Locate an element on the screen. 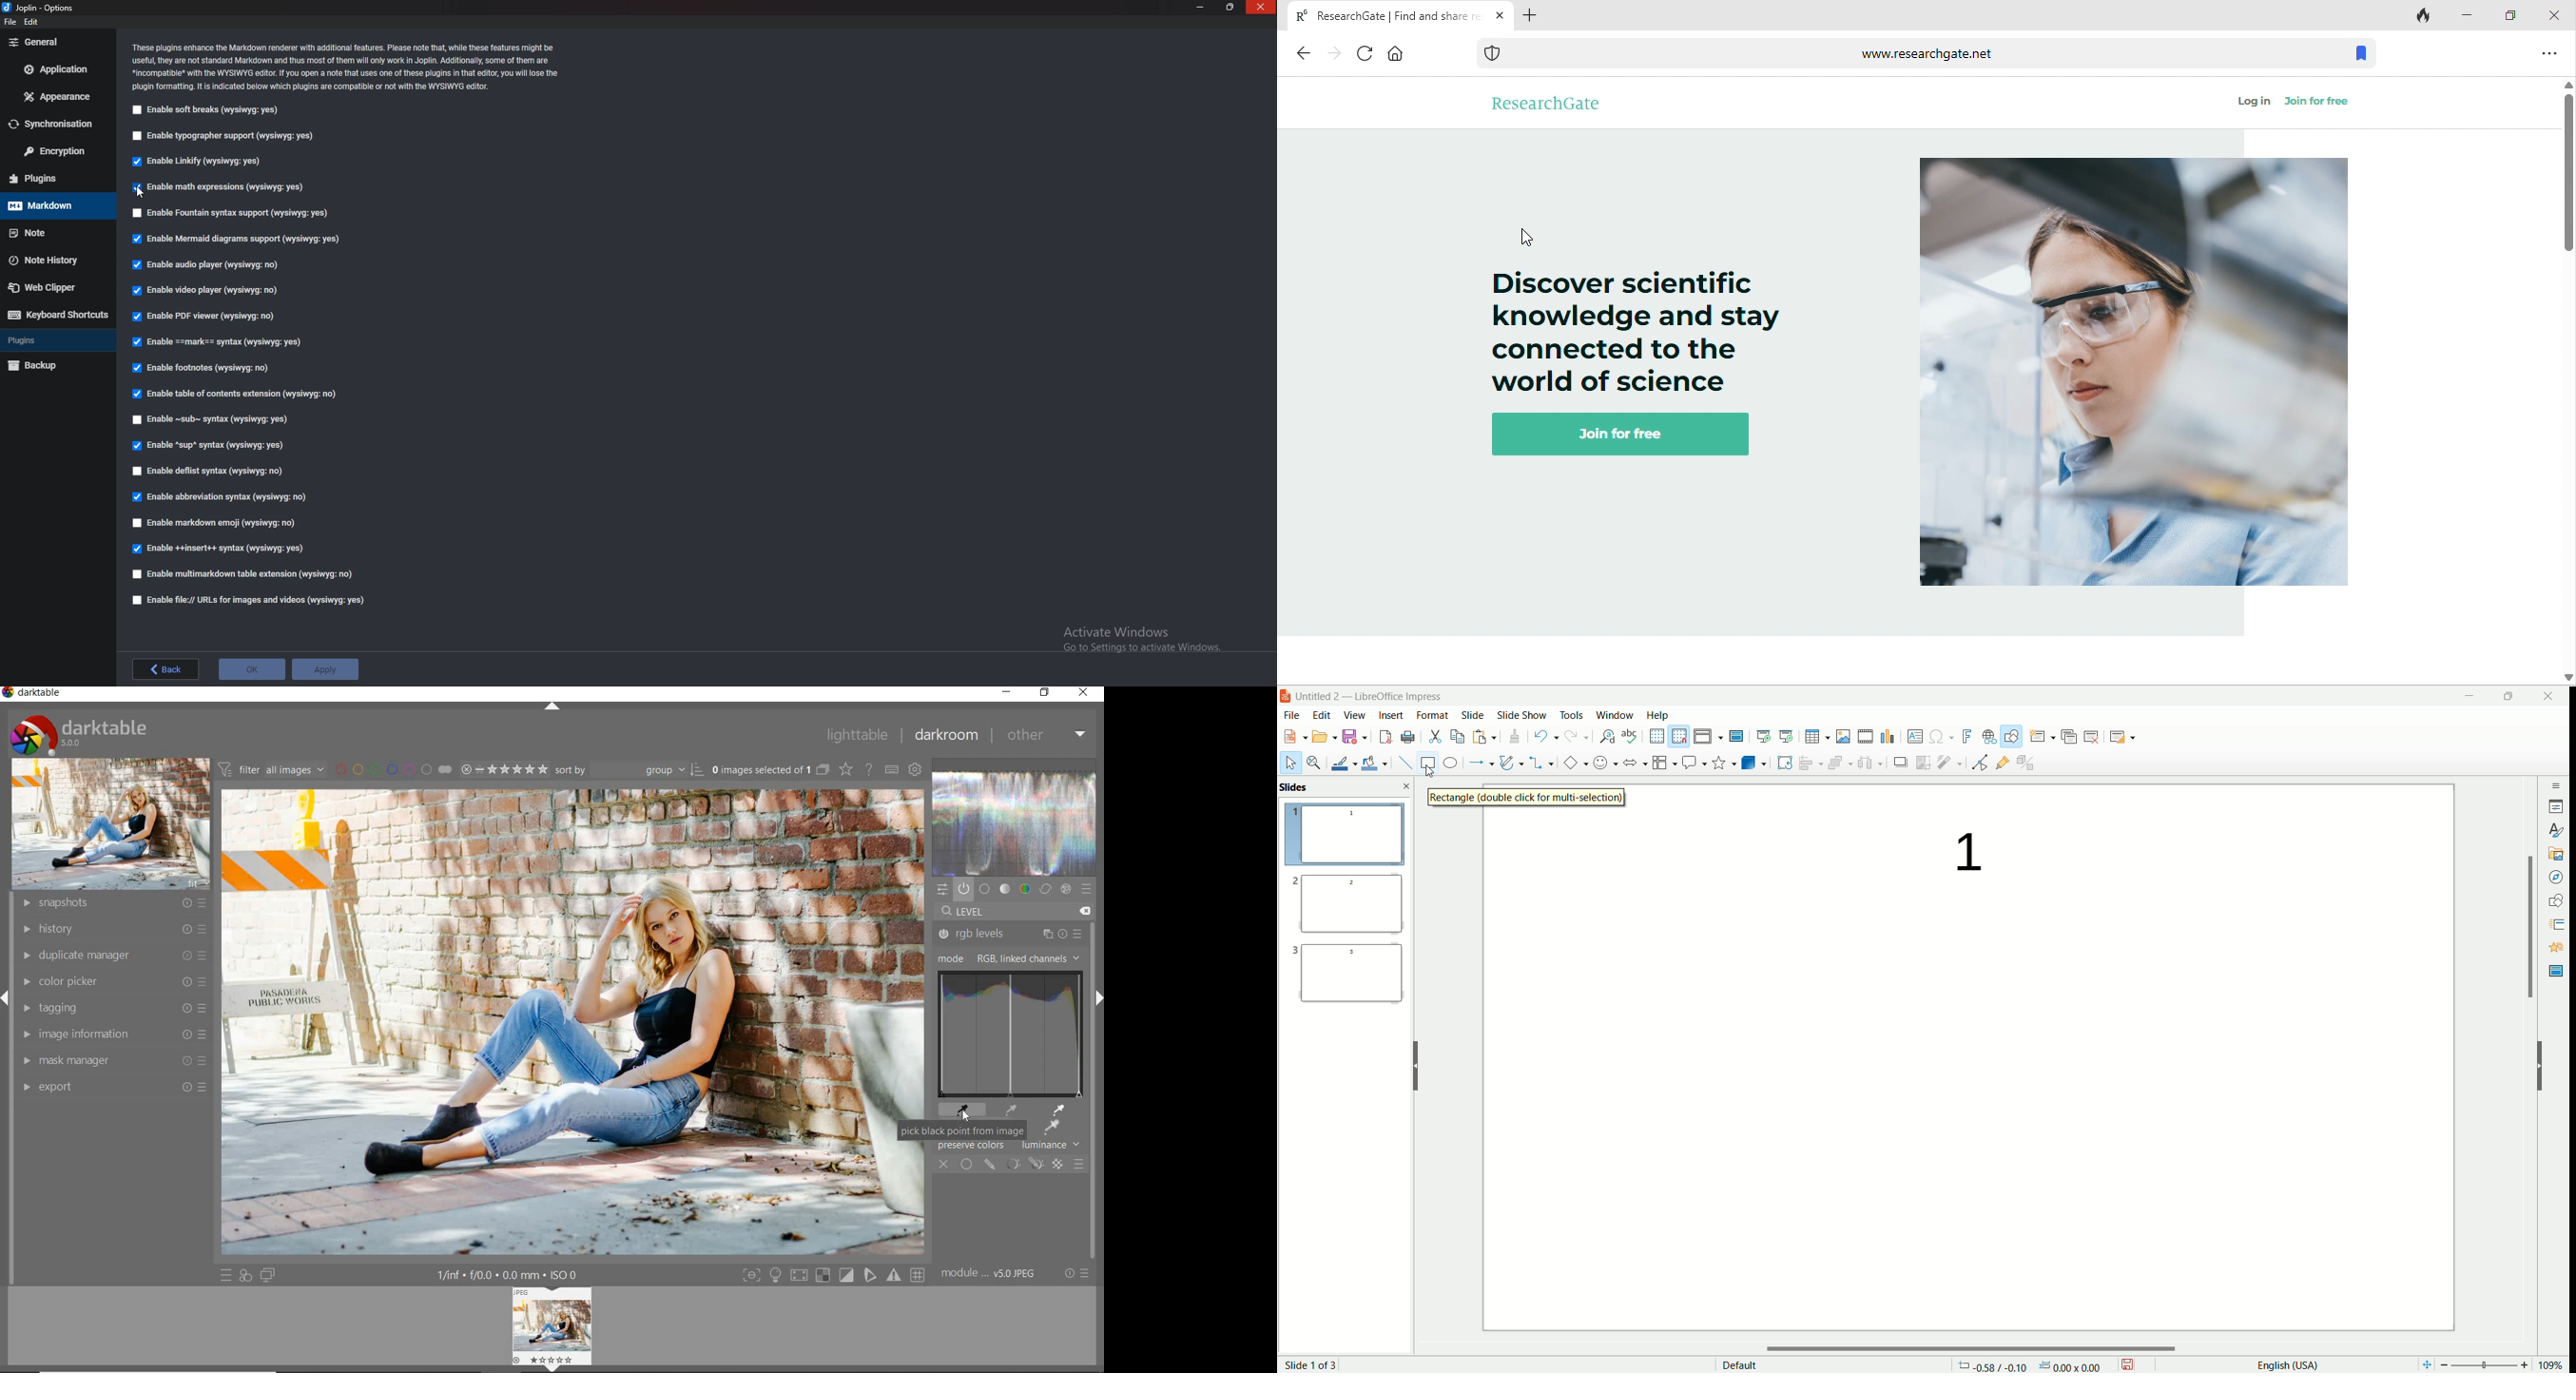  find and replace is located at coordinates (1606, 738).